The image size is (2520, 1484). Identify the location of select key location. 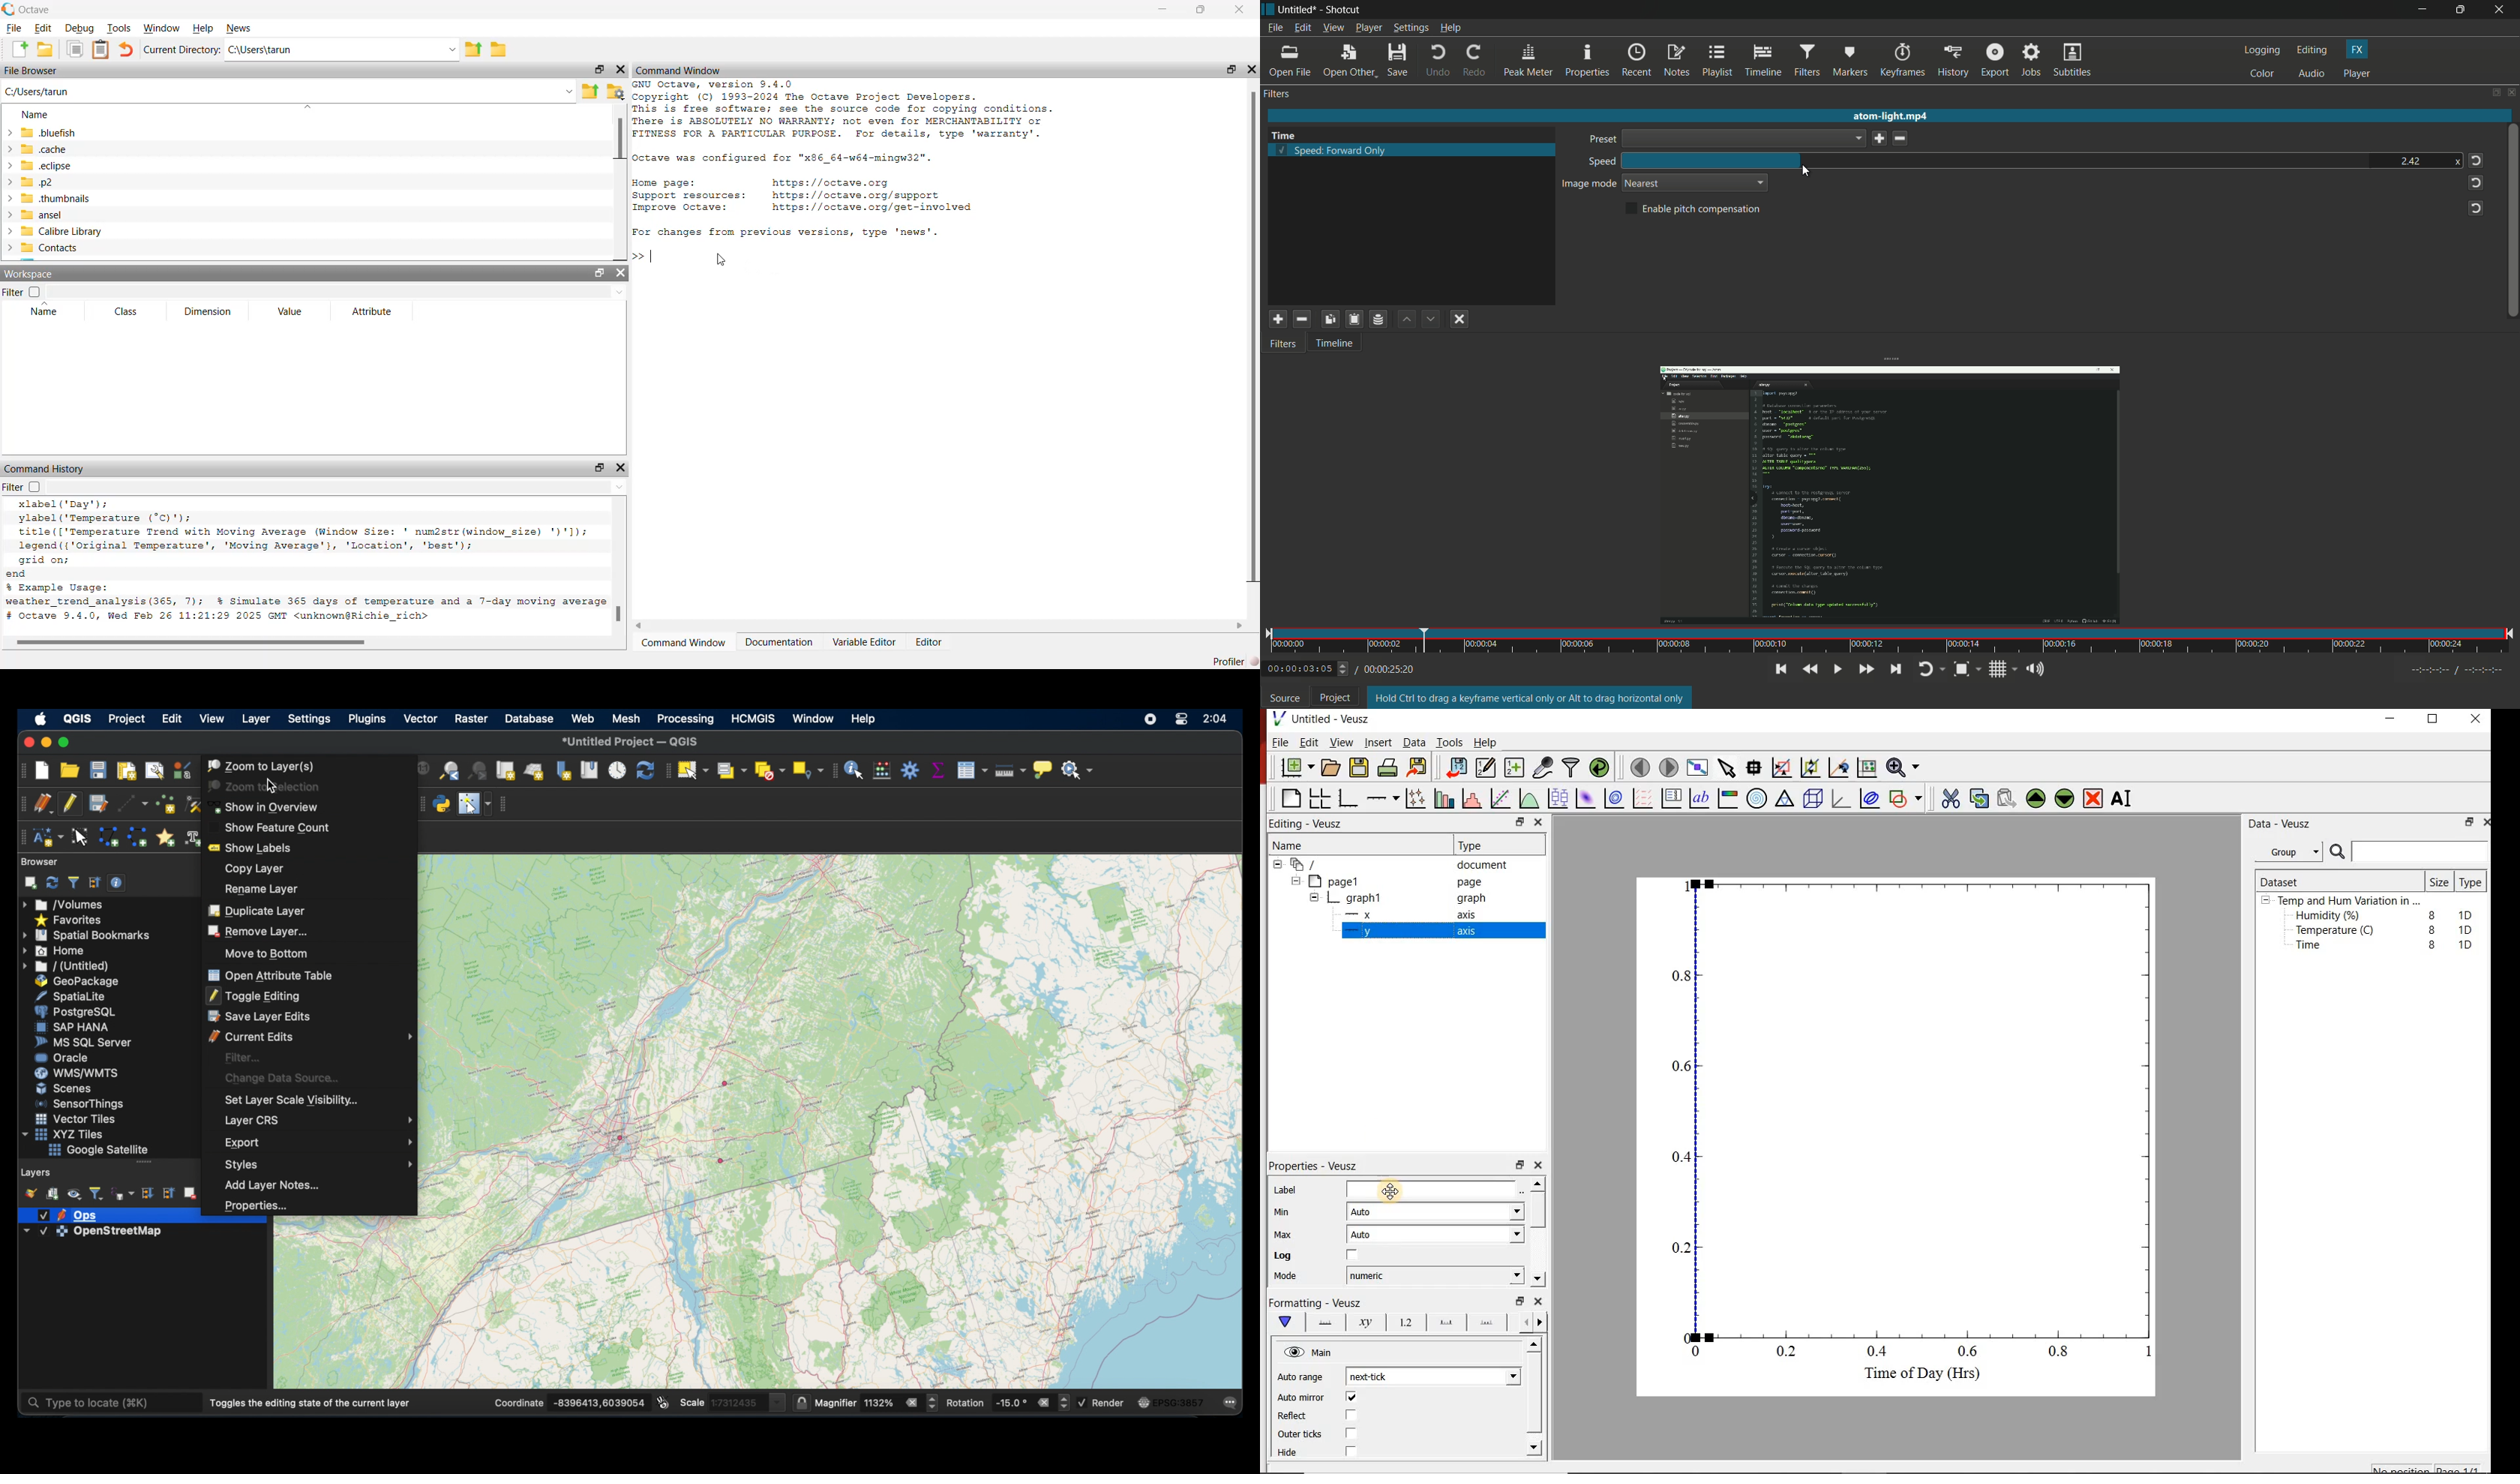
(807, 770).